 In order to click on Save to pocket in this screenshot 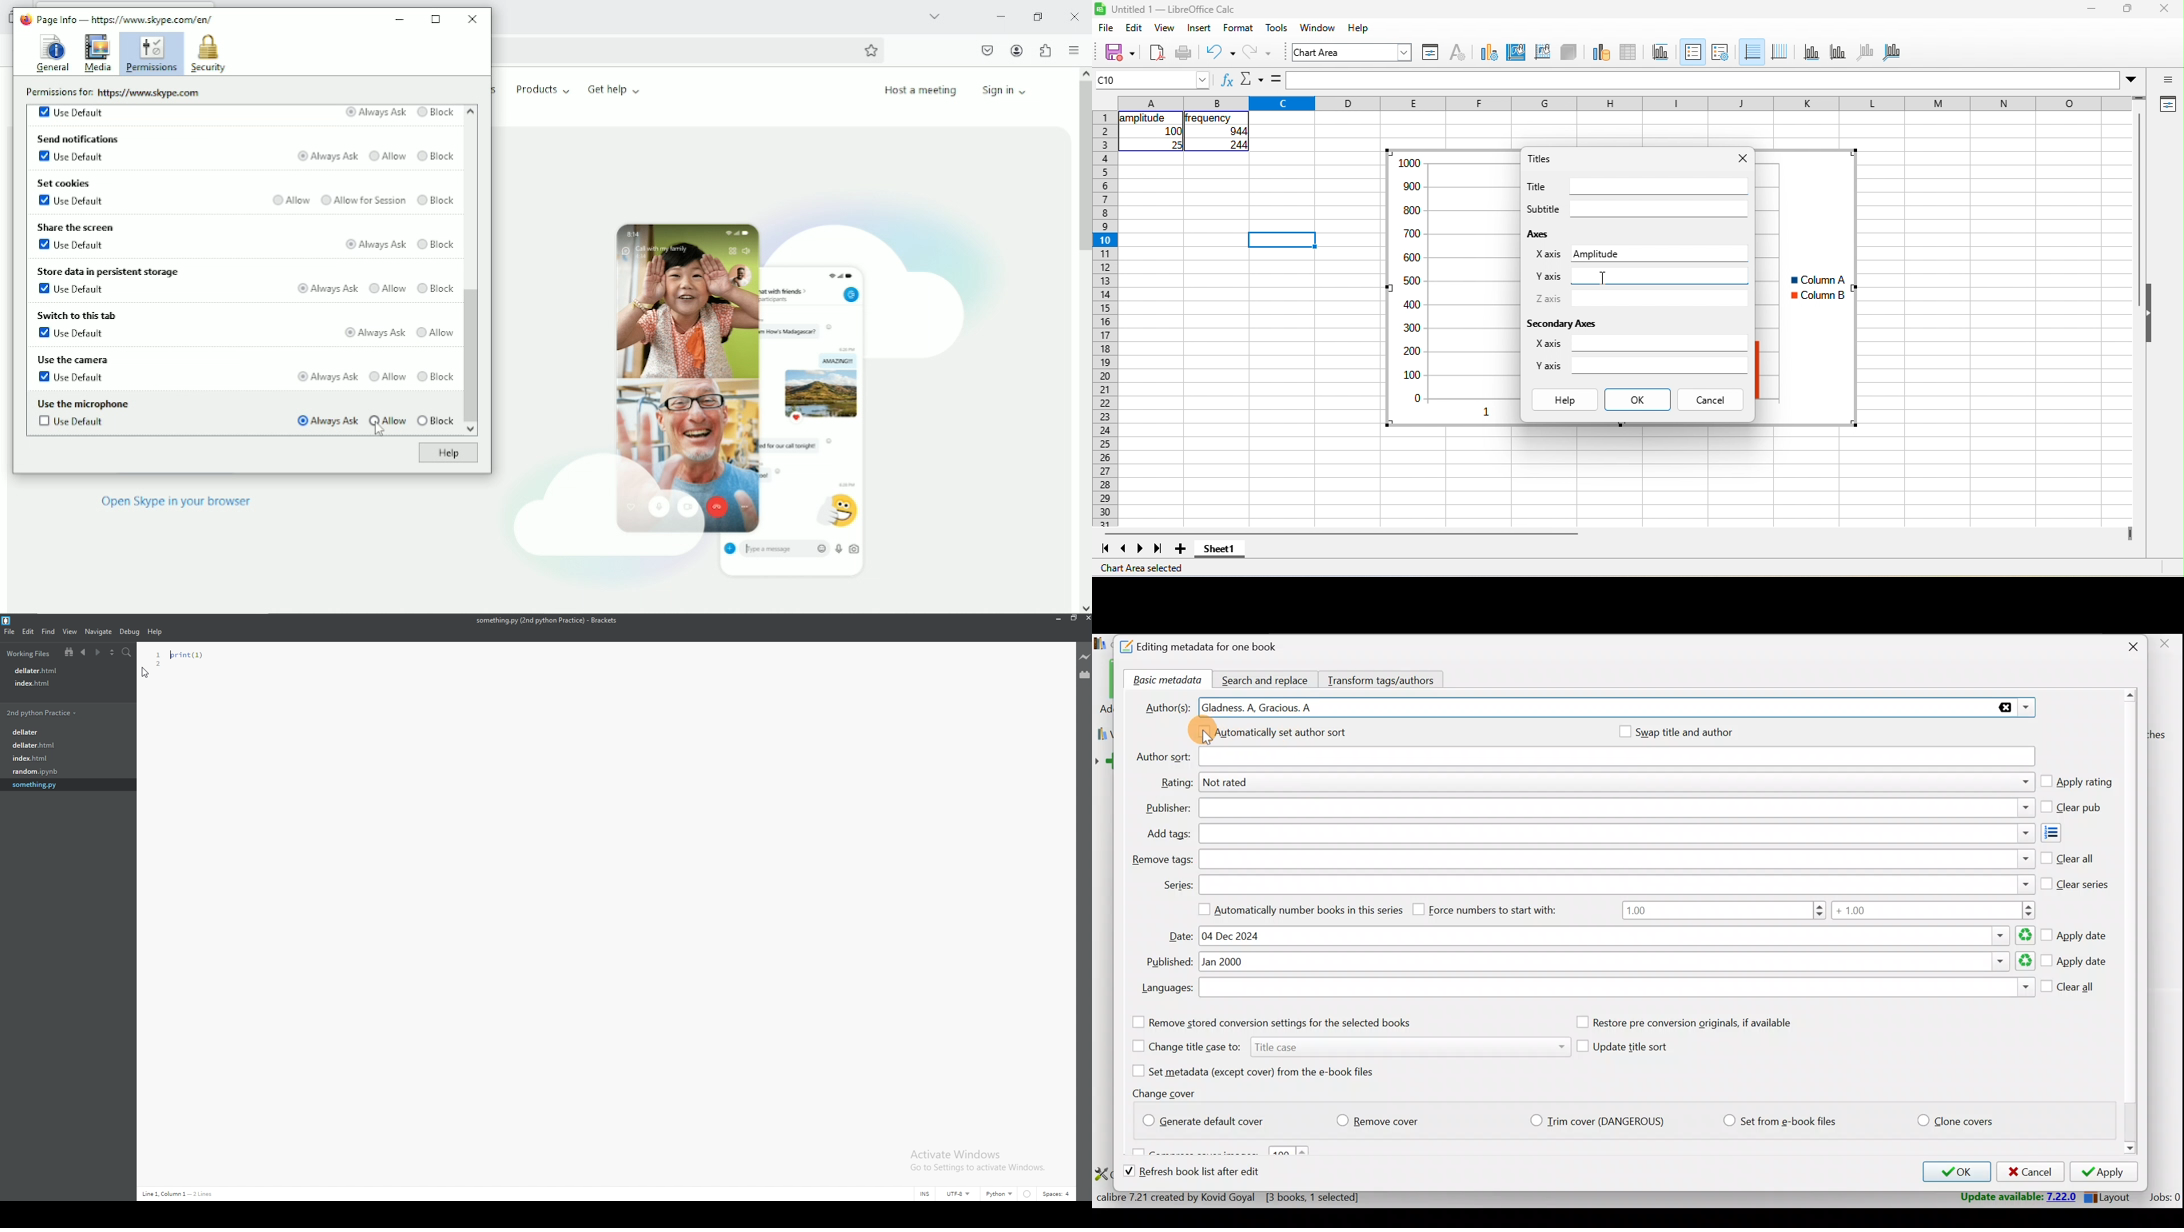, I will do `click(986, 50)`.